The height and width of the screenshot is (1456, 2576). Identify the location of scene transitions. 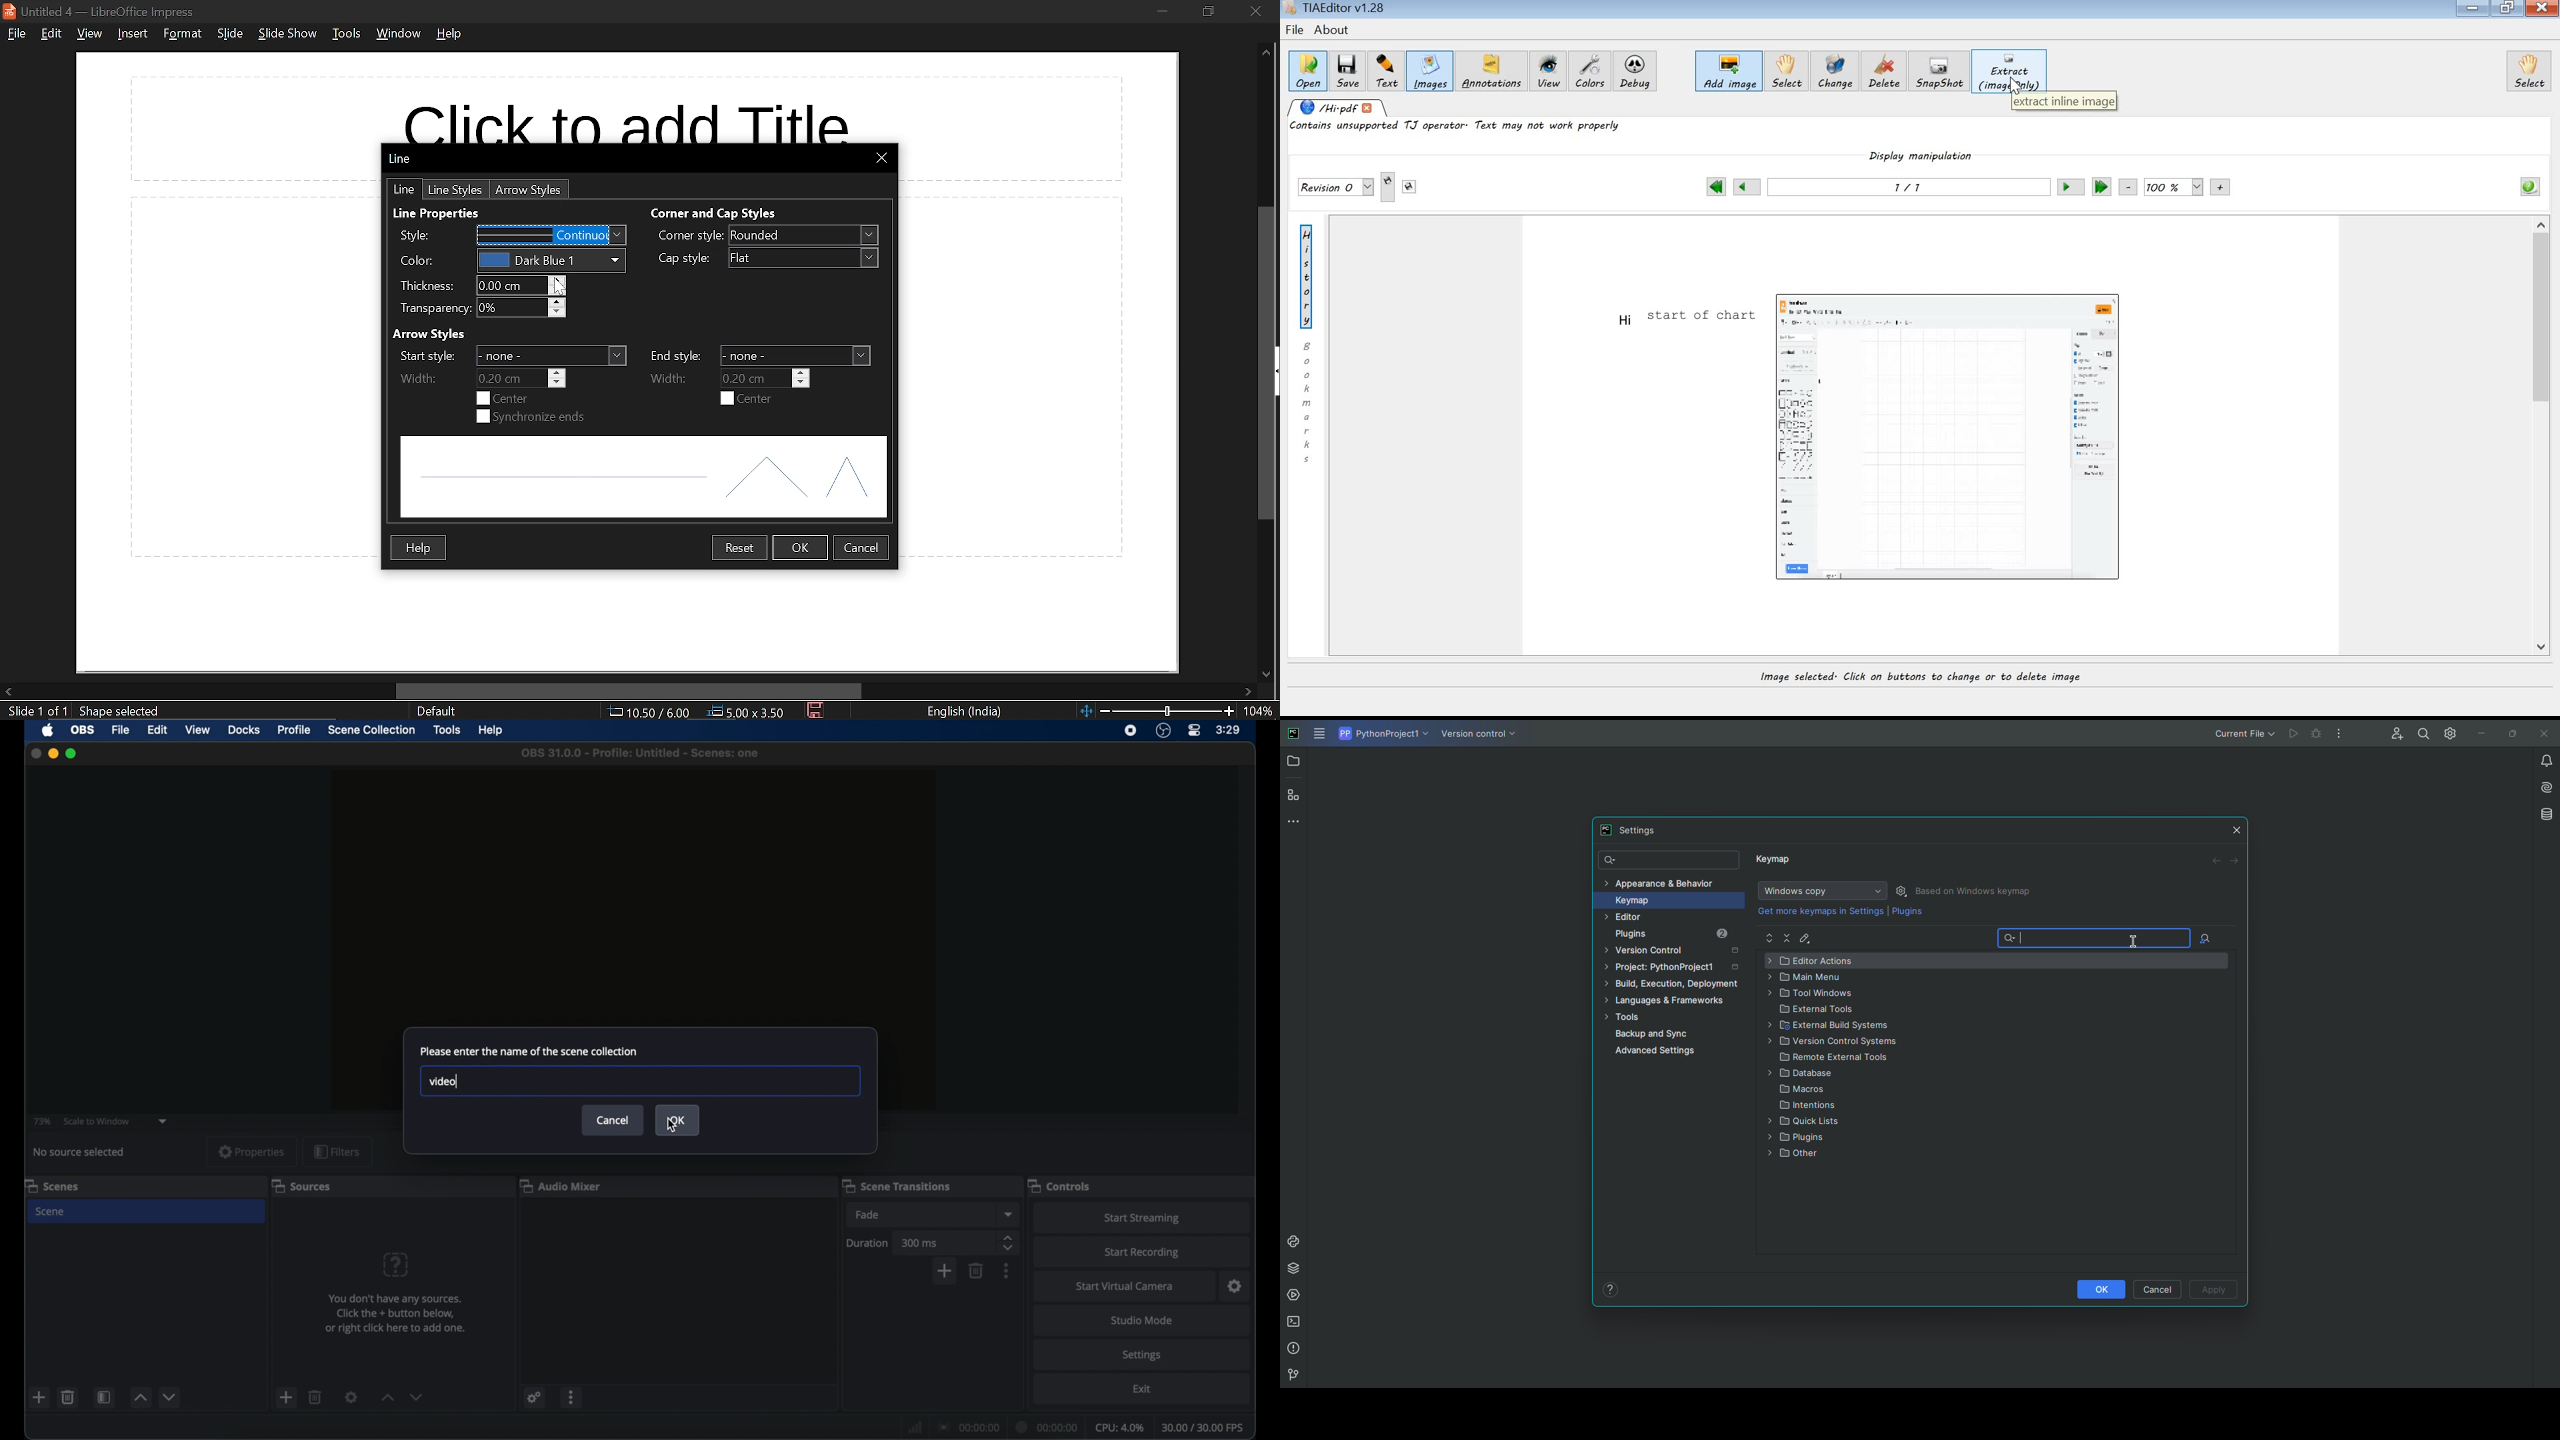
(896, 1186).